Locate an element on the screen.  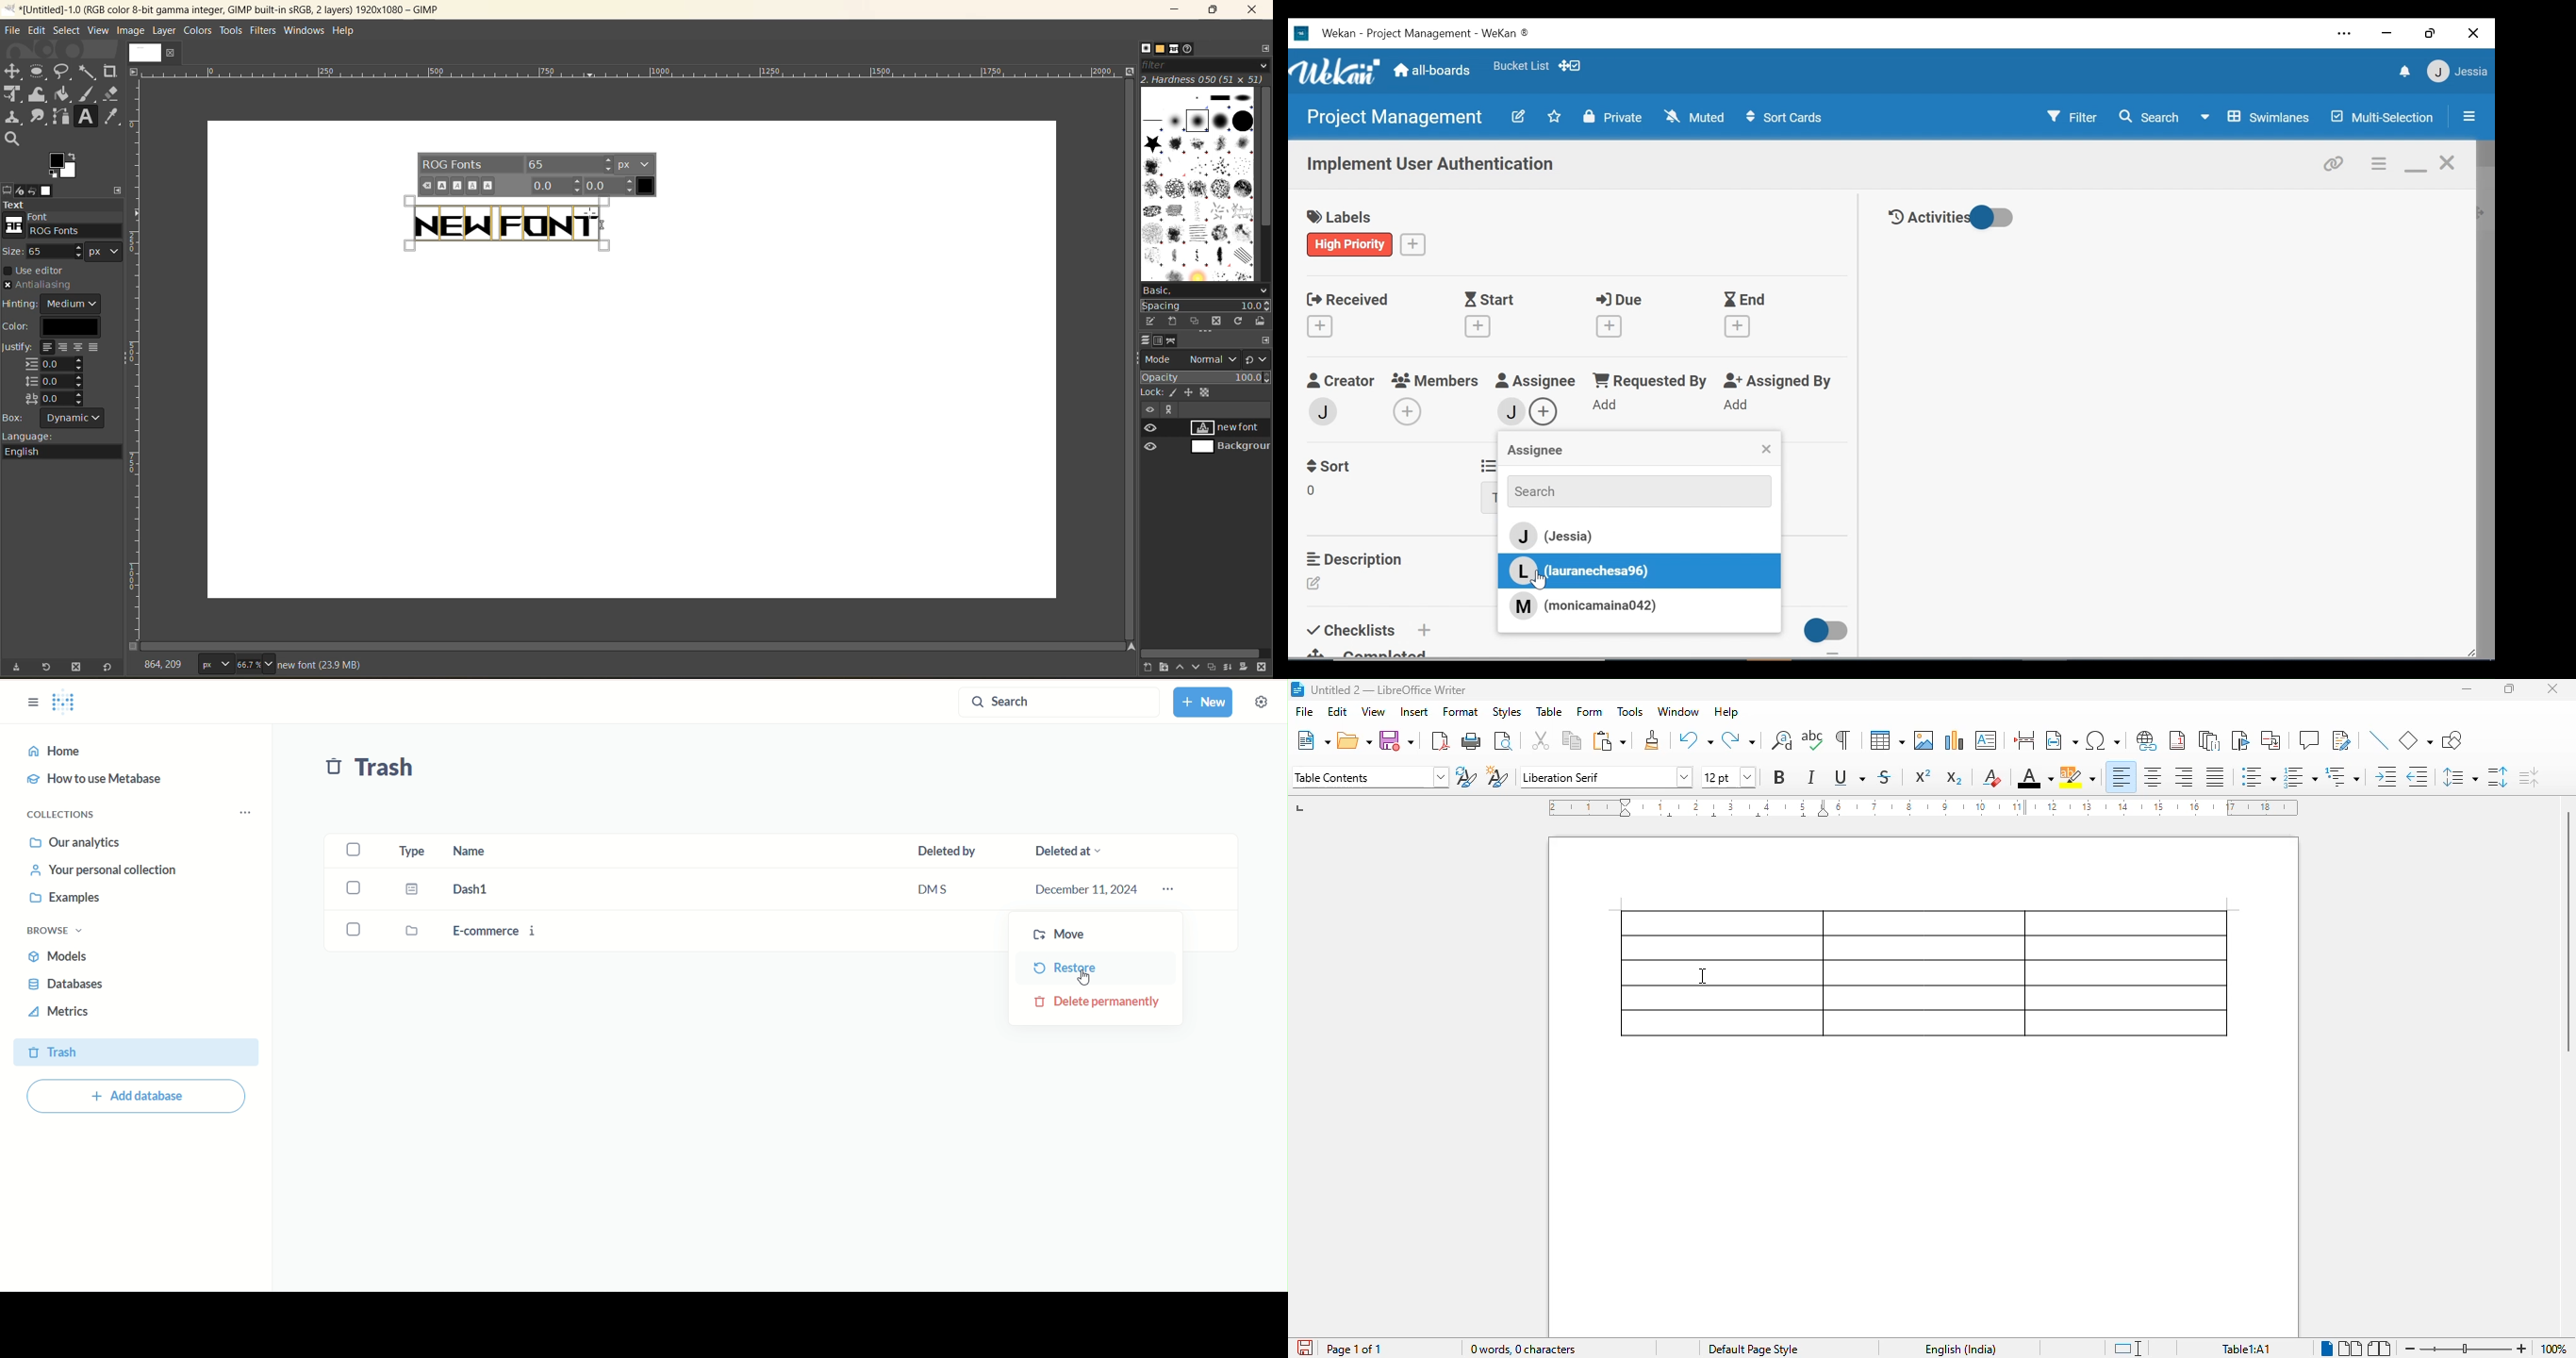
create a new layer is located at coordinates (1150, 666).